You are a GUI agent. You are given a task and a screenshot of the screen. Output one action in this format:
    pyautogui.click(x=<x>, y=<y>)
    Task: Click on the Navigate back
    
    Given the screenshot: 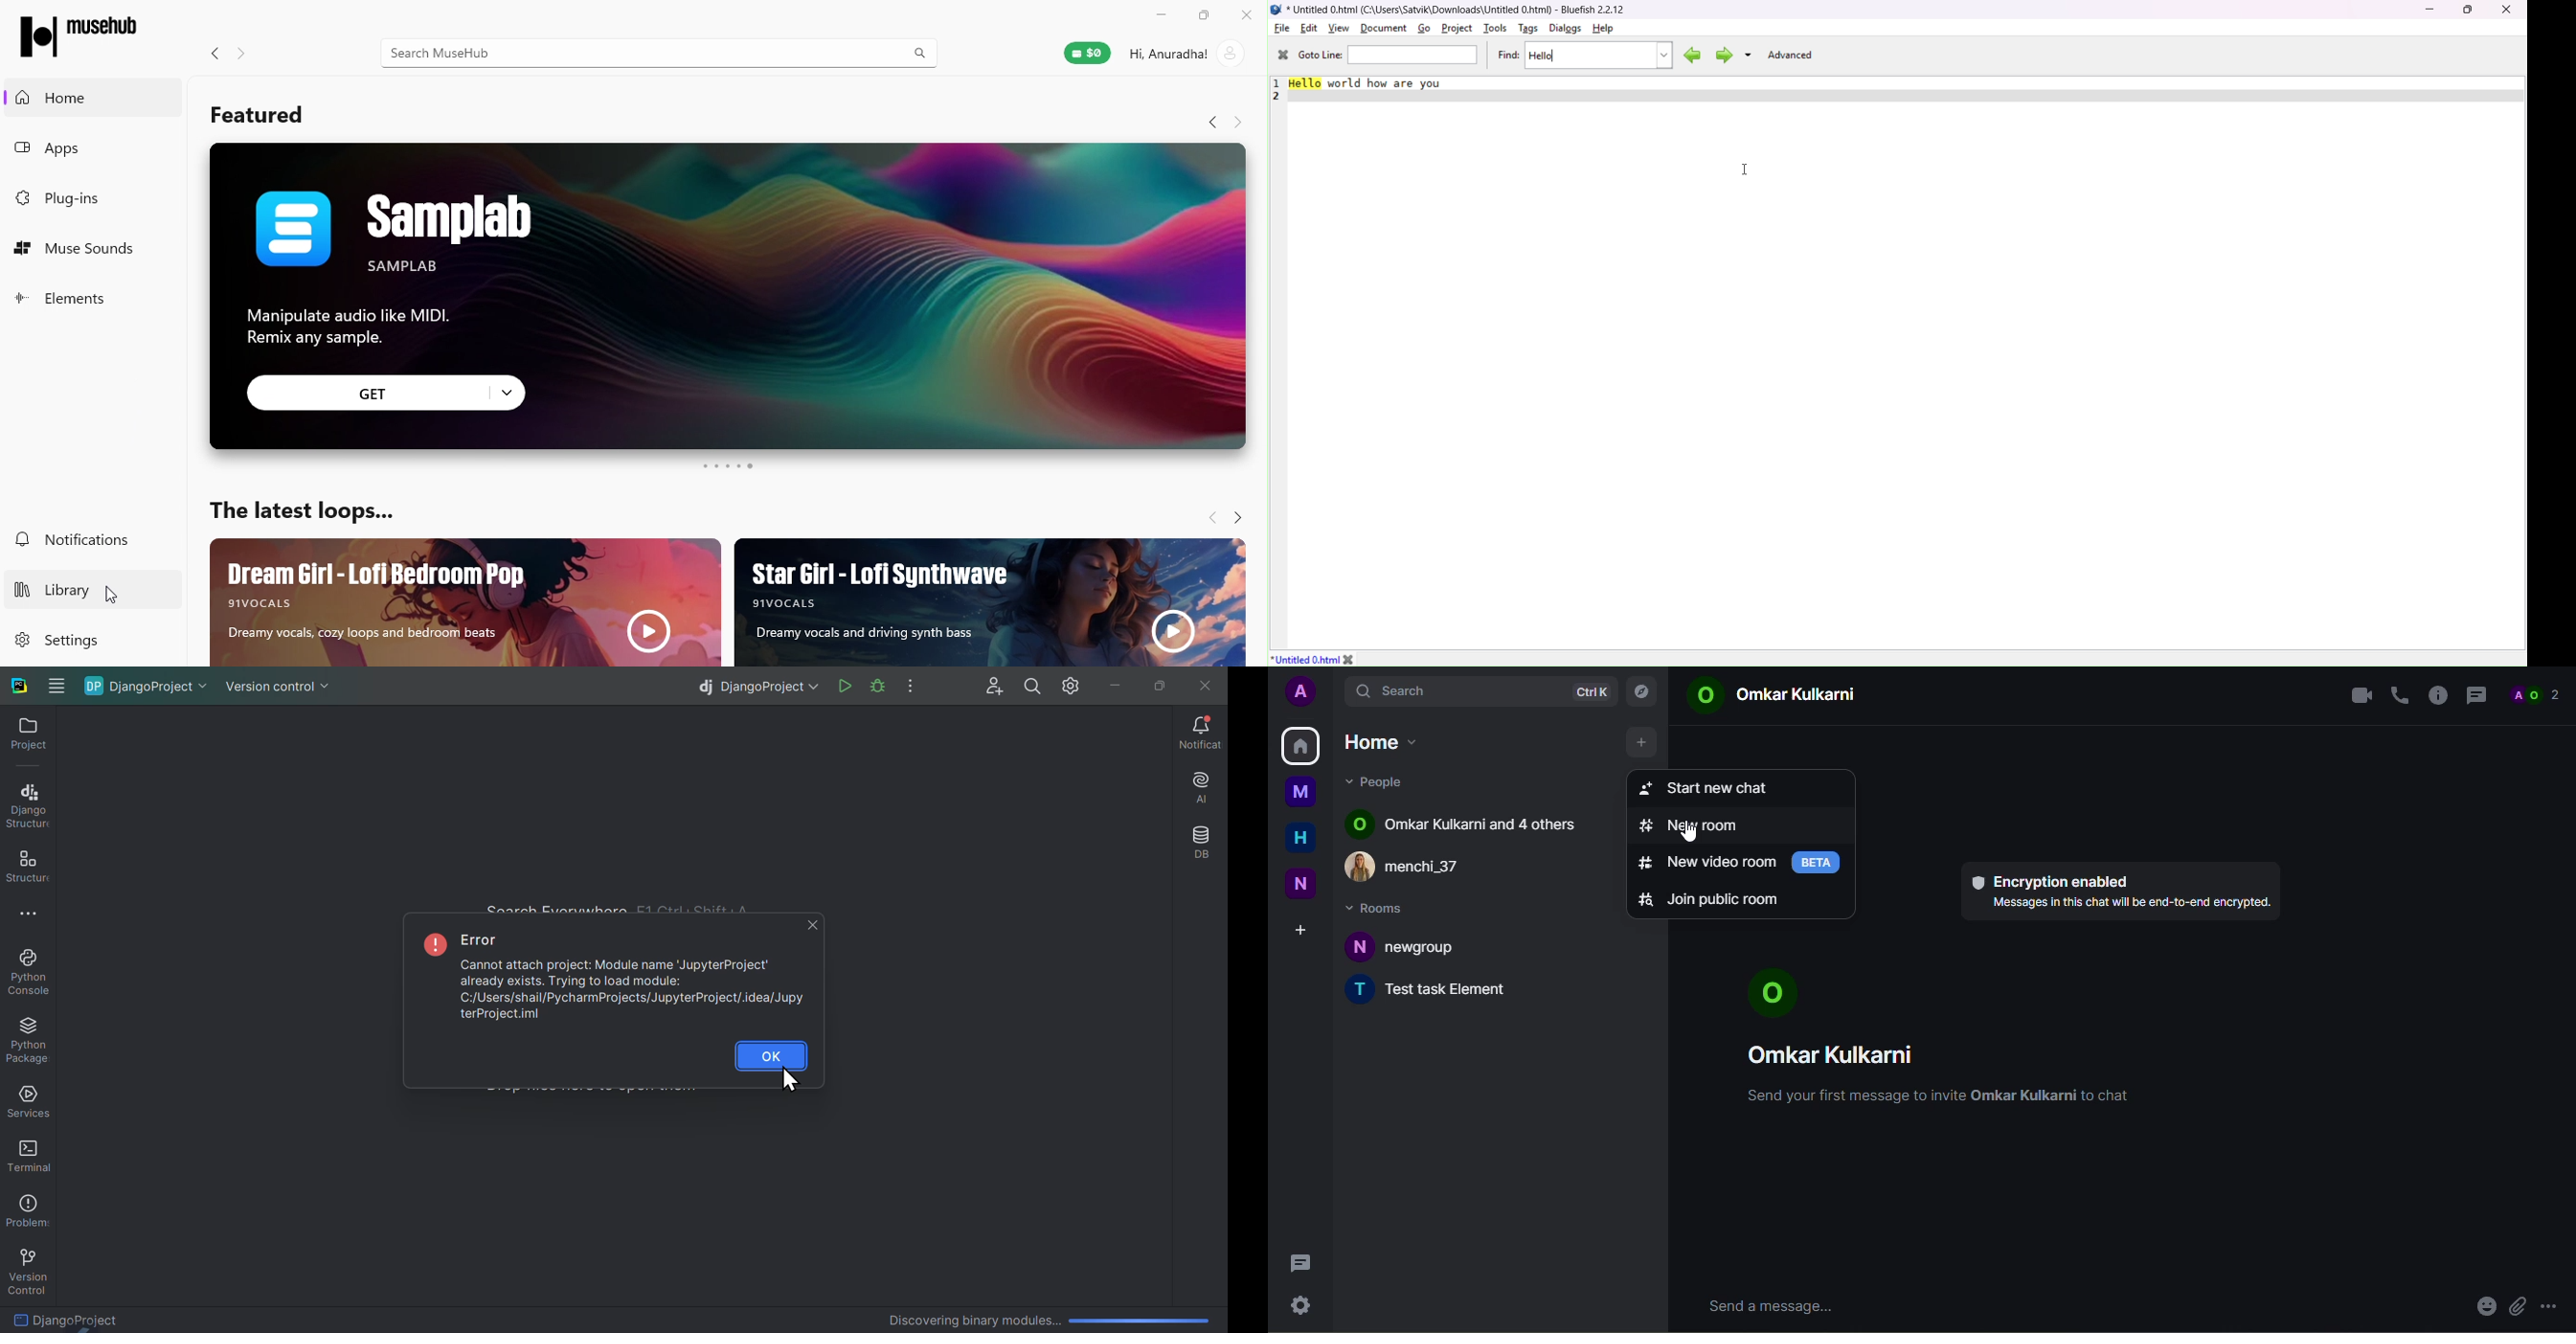 What is the action you would take?
    pyautogui.click(x=1209, y=120)
    